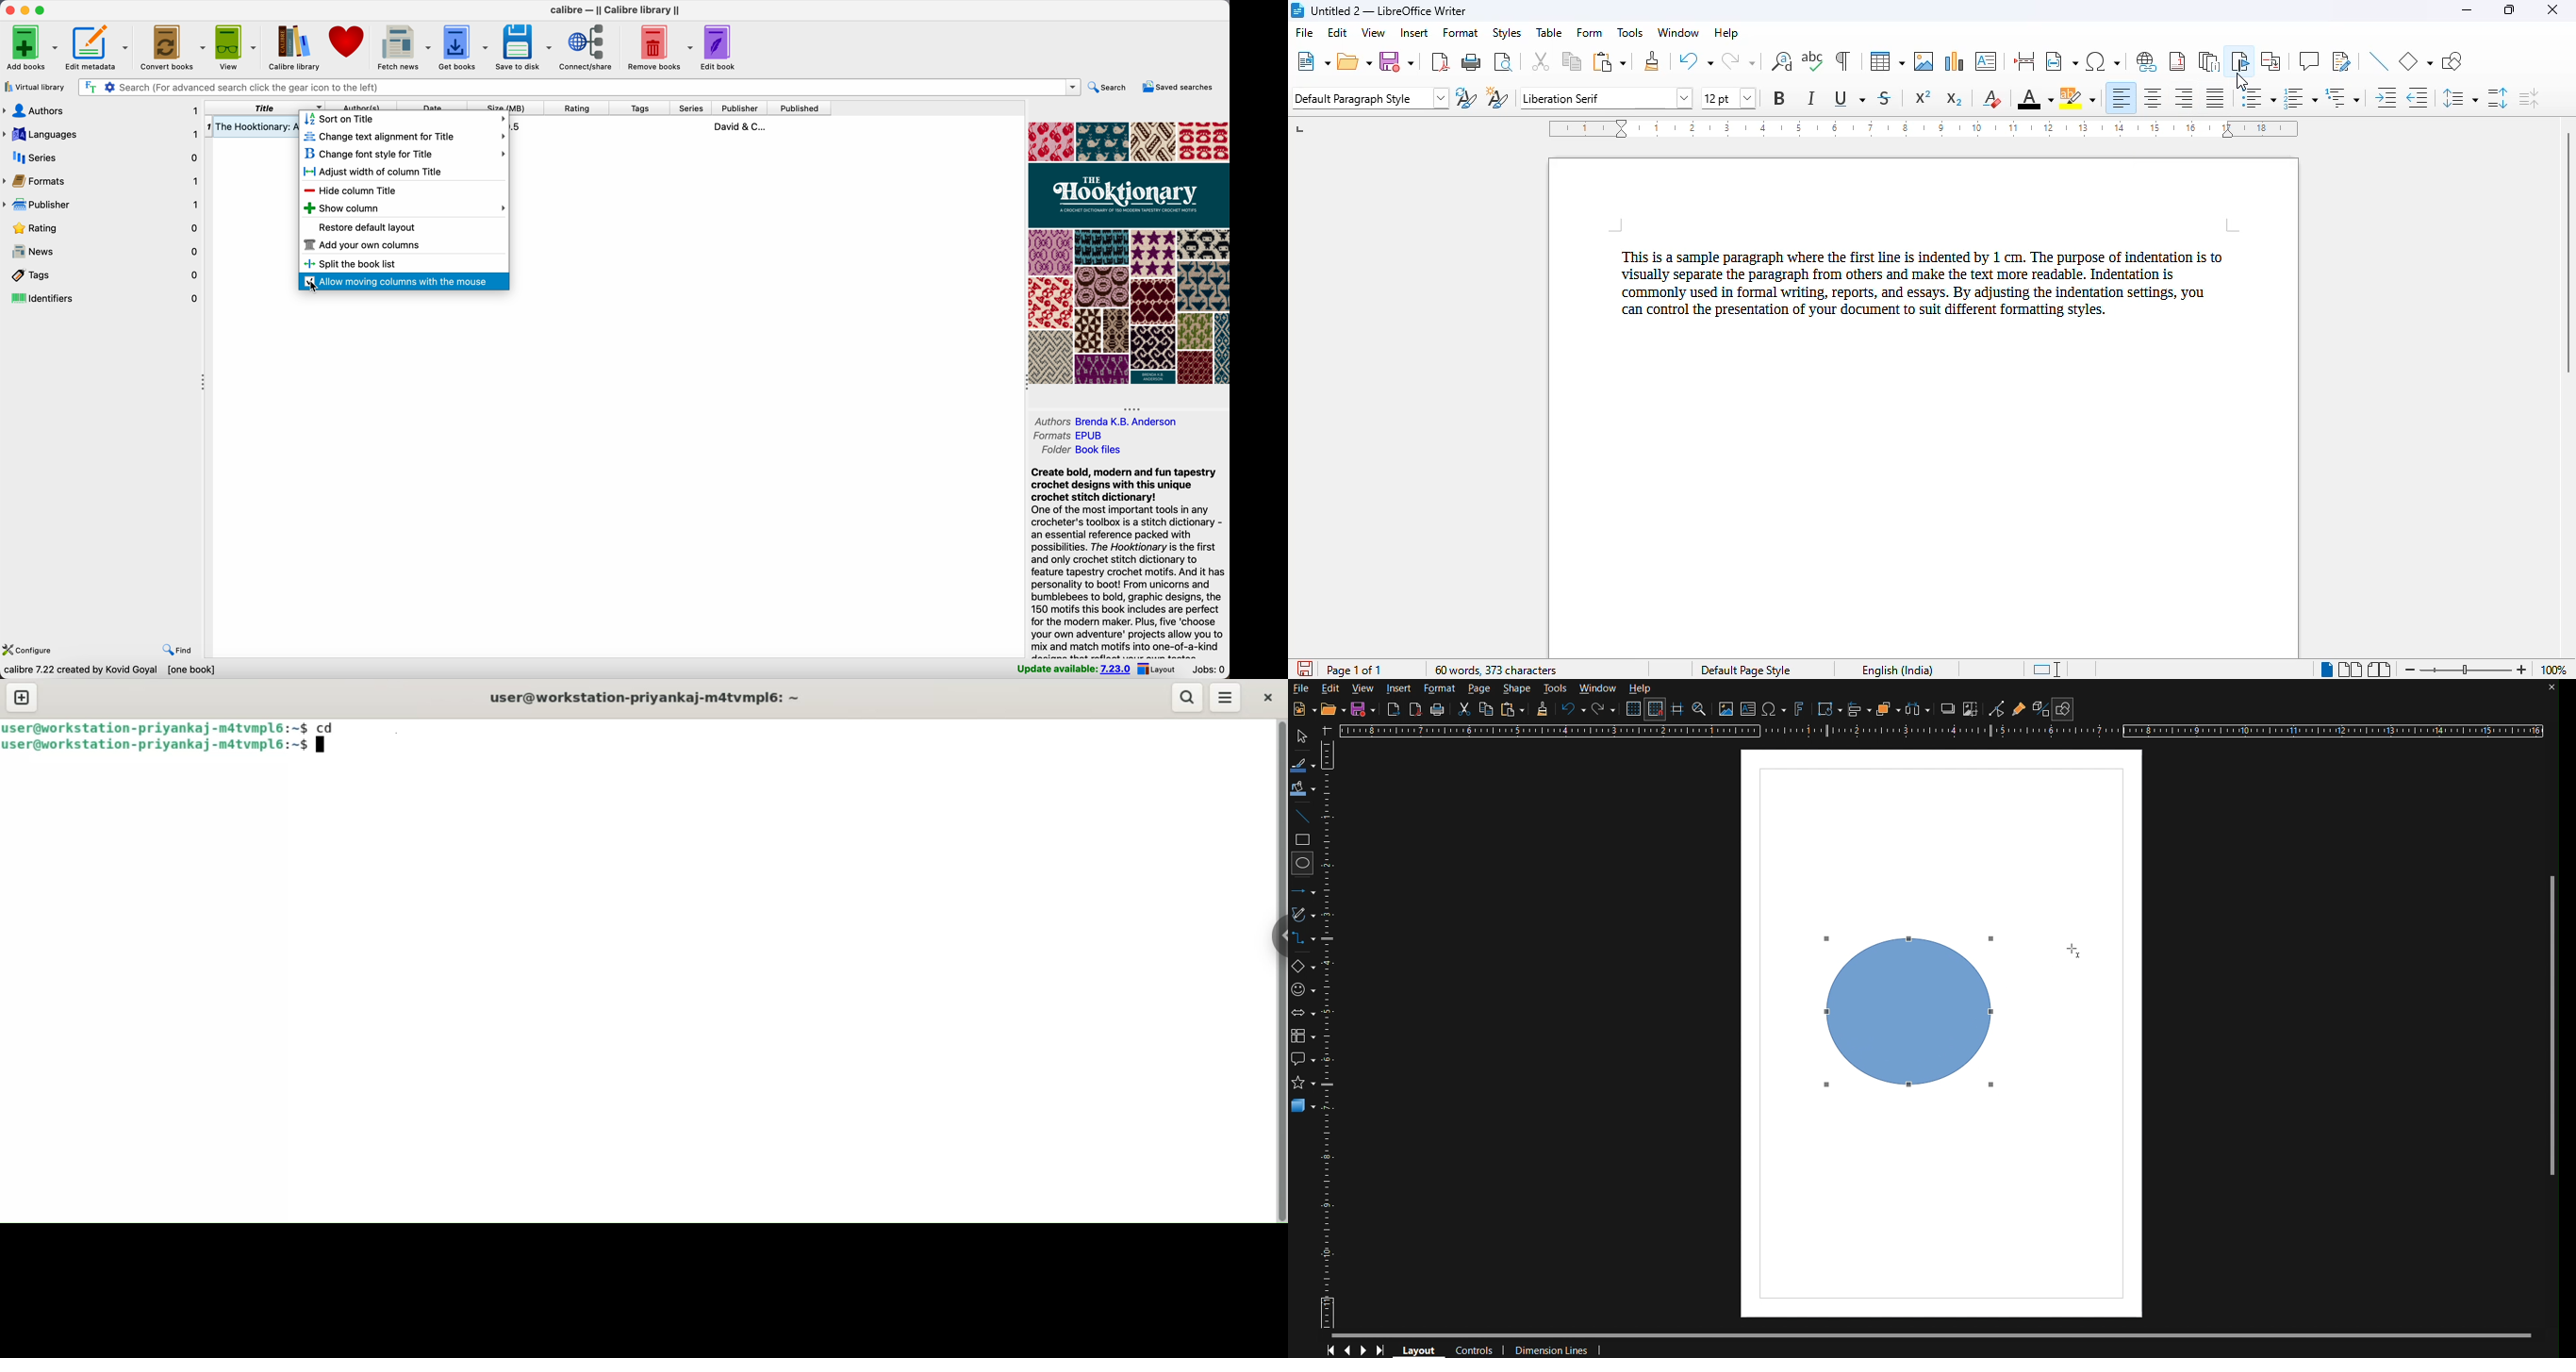  What do you see at coordinates (1413, 31) in the screenshot?
I see `insert` at bounding box center [1413, 31].